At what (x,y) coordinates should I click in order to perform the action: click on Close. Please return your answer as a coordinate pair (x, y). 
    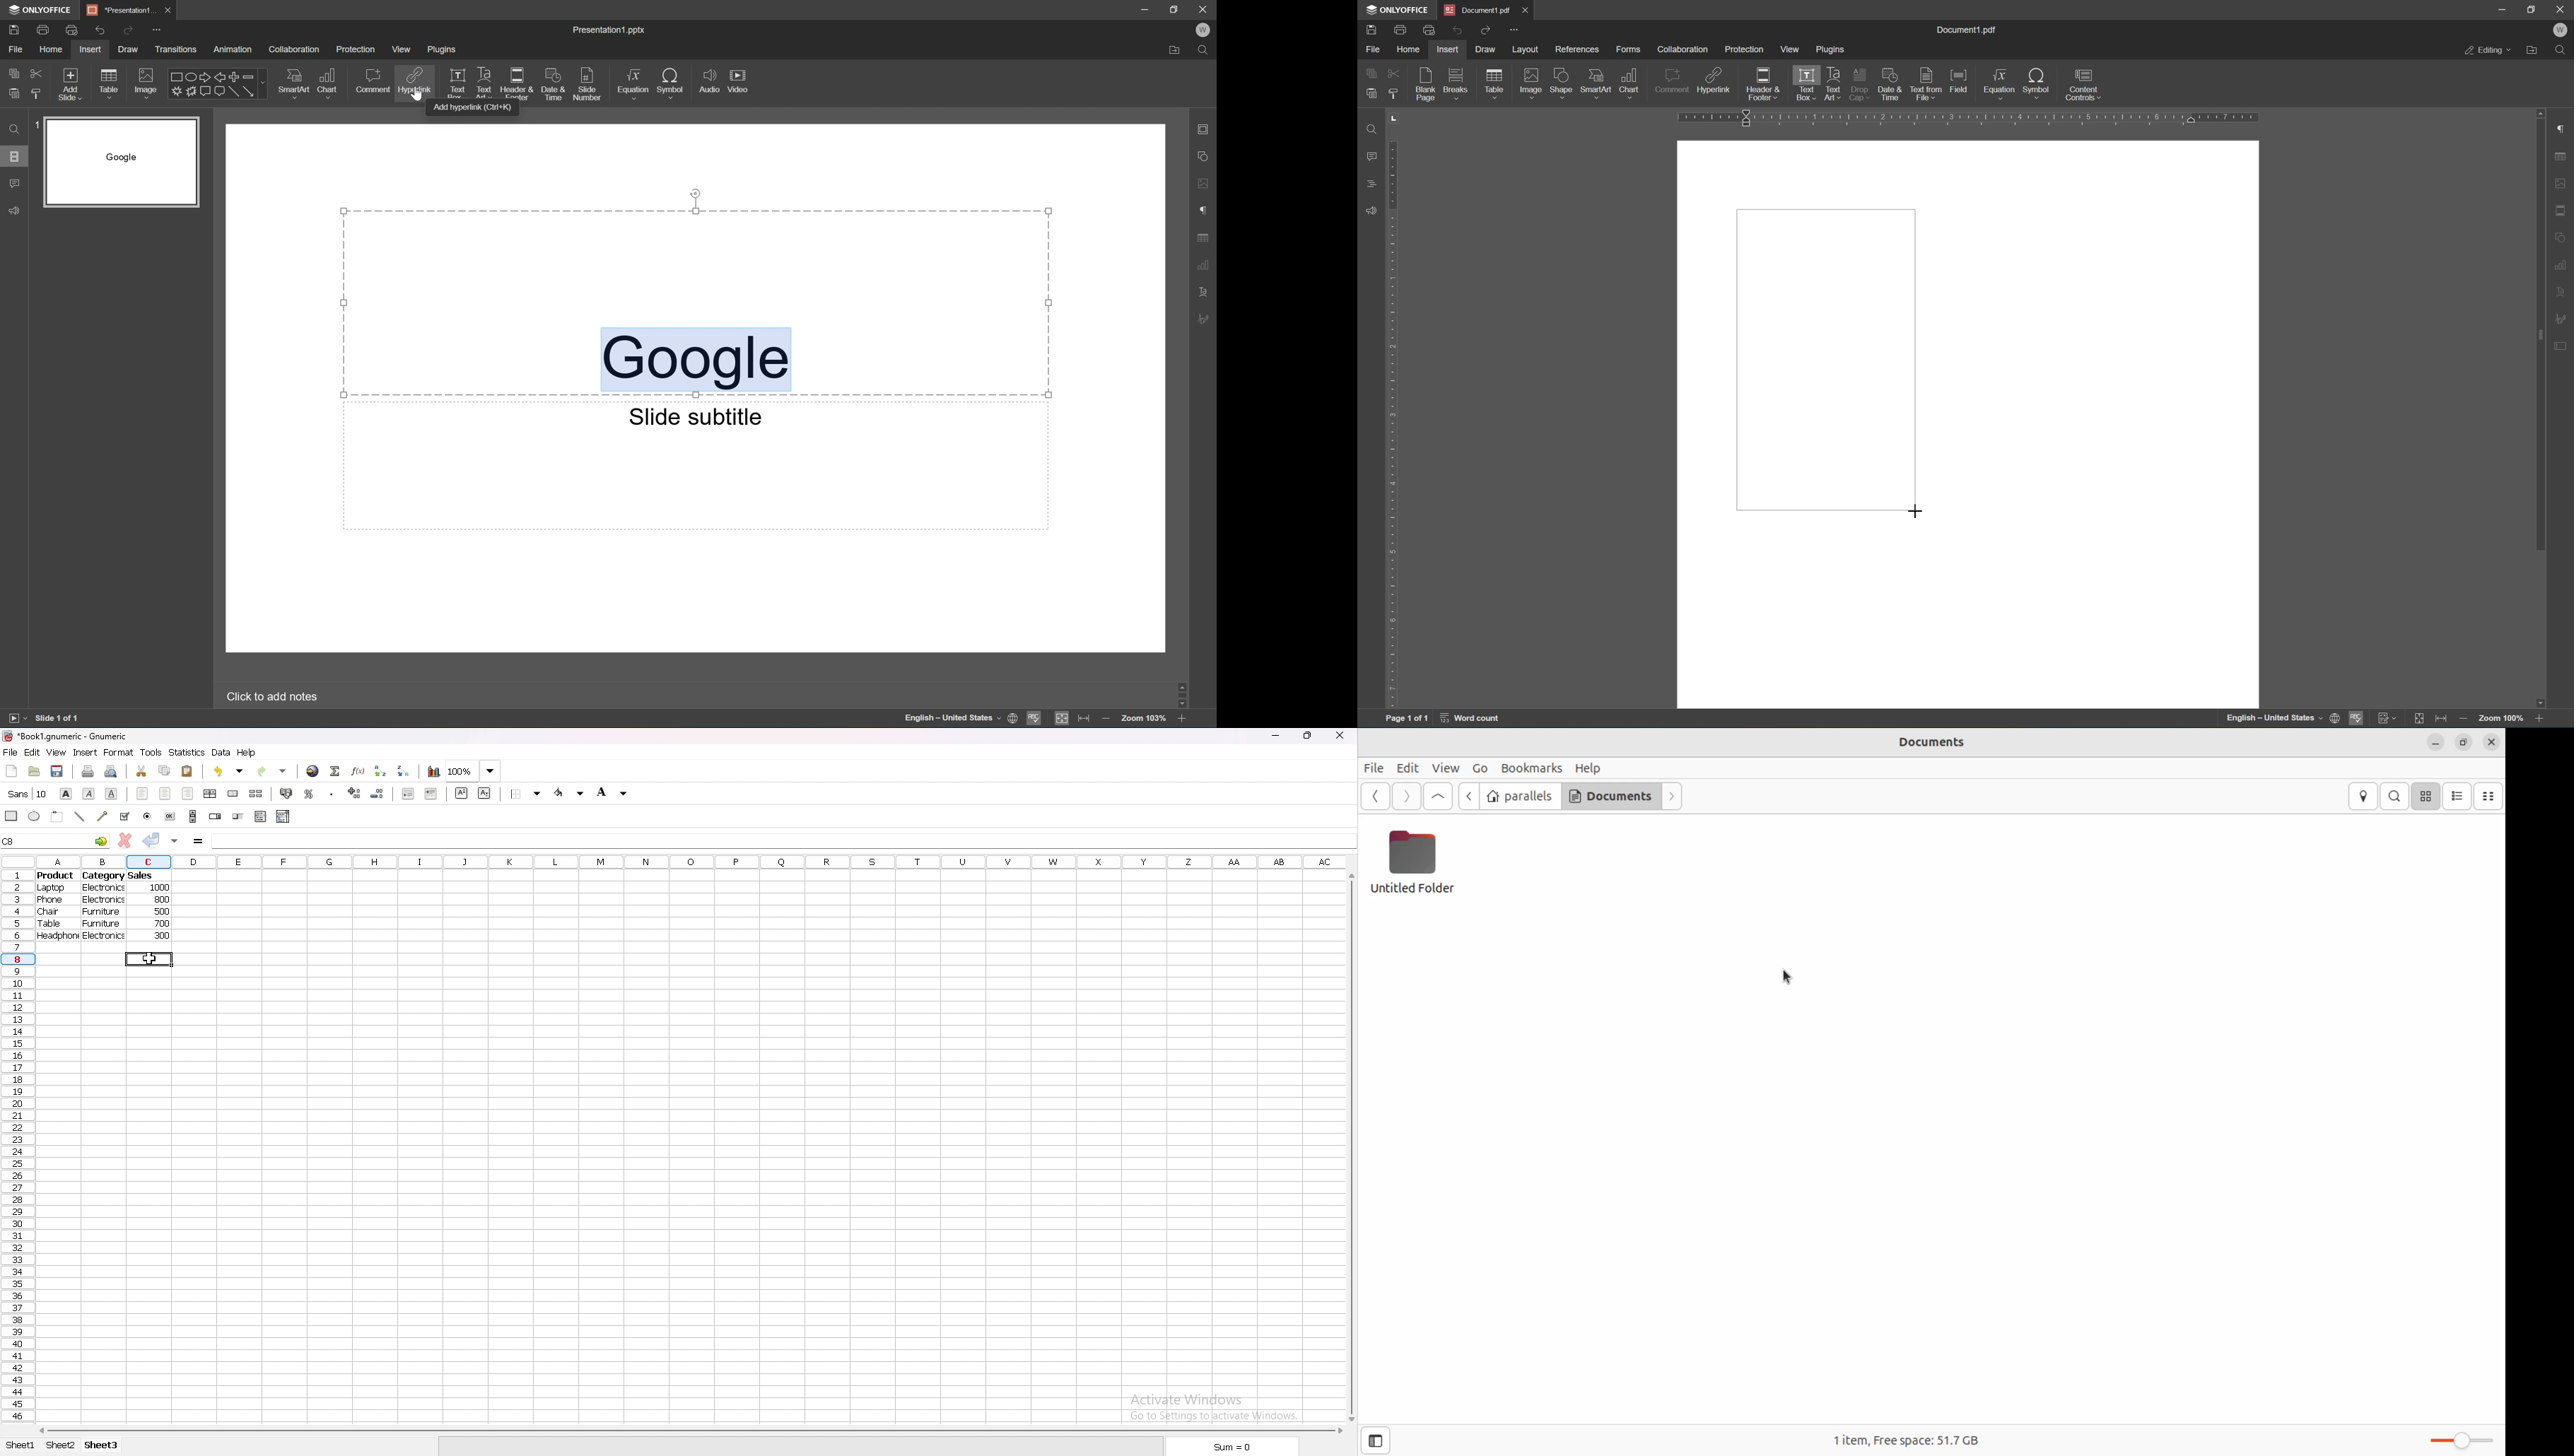
    Looking at the image, I should click on (1203, 10).